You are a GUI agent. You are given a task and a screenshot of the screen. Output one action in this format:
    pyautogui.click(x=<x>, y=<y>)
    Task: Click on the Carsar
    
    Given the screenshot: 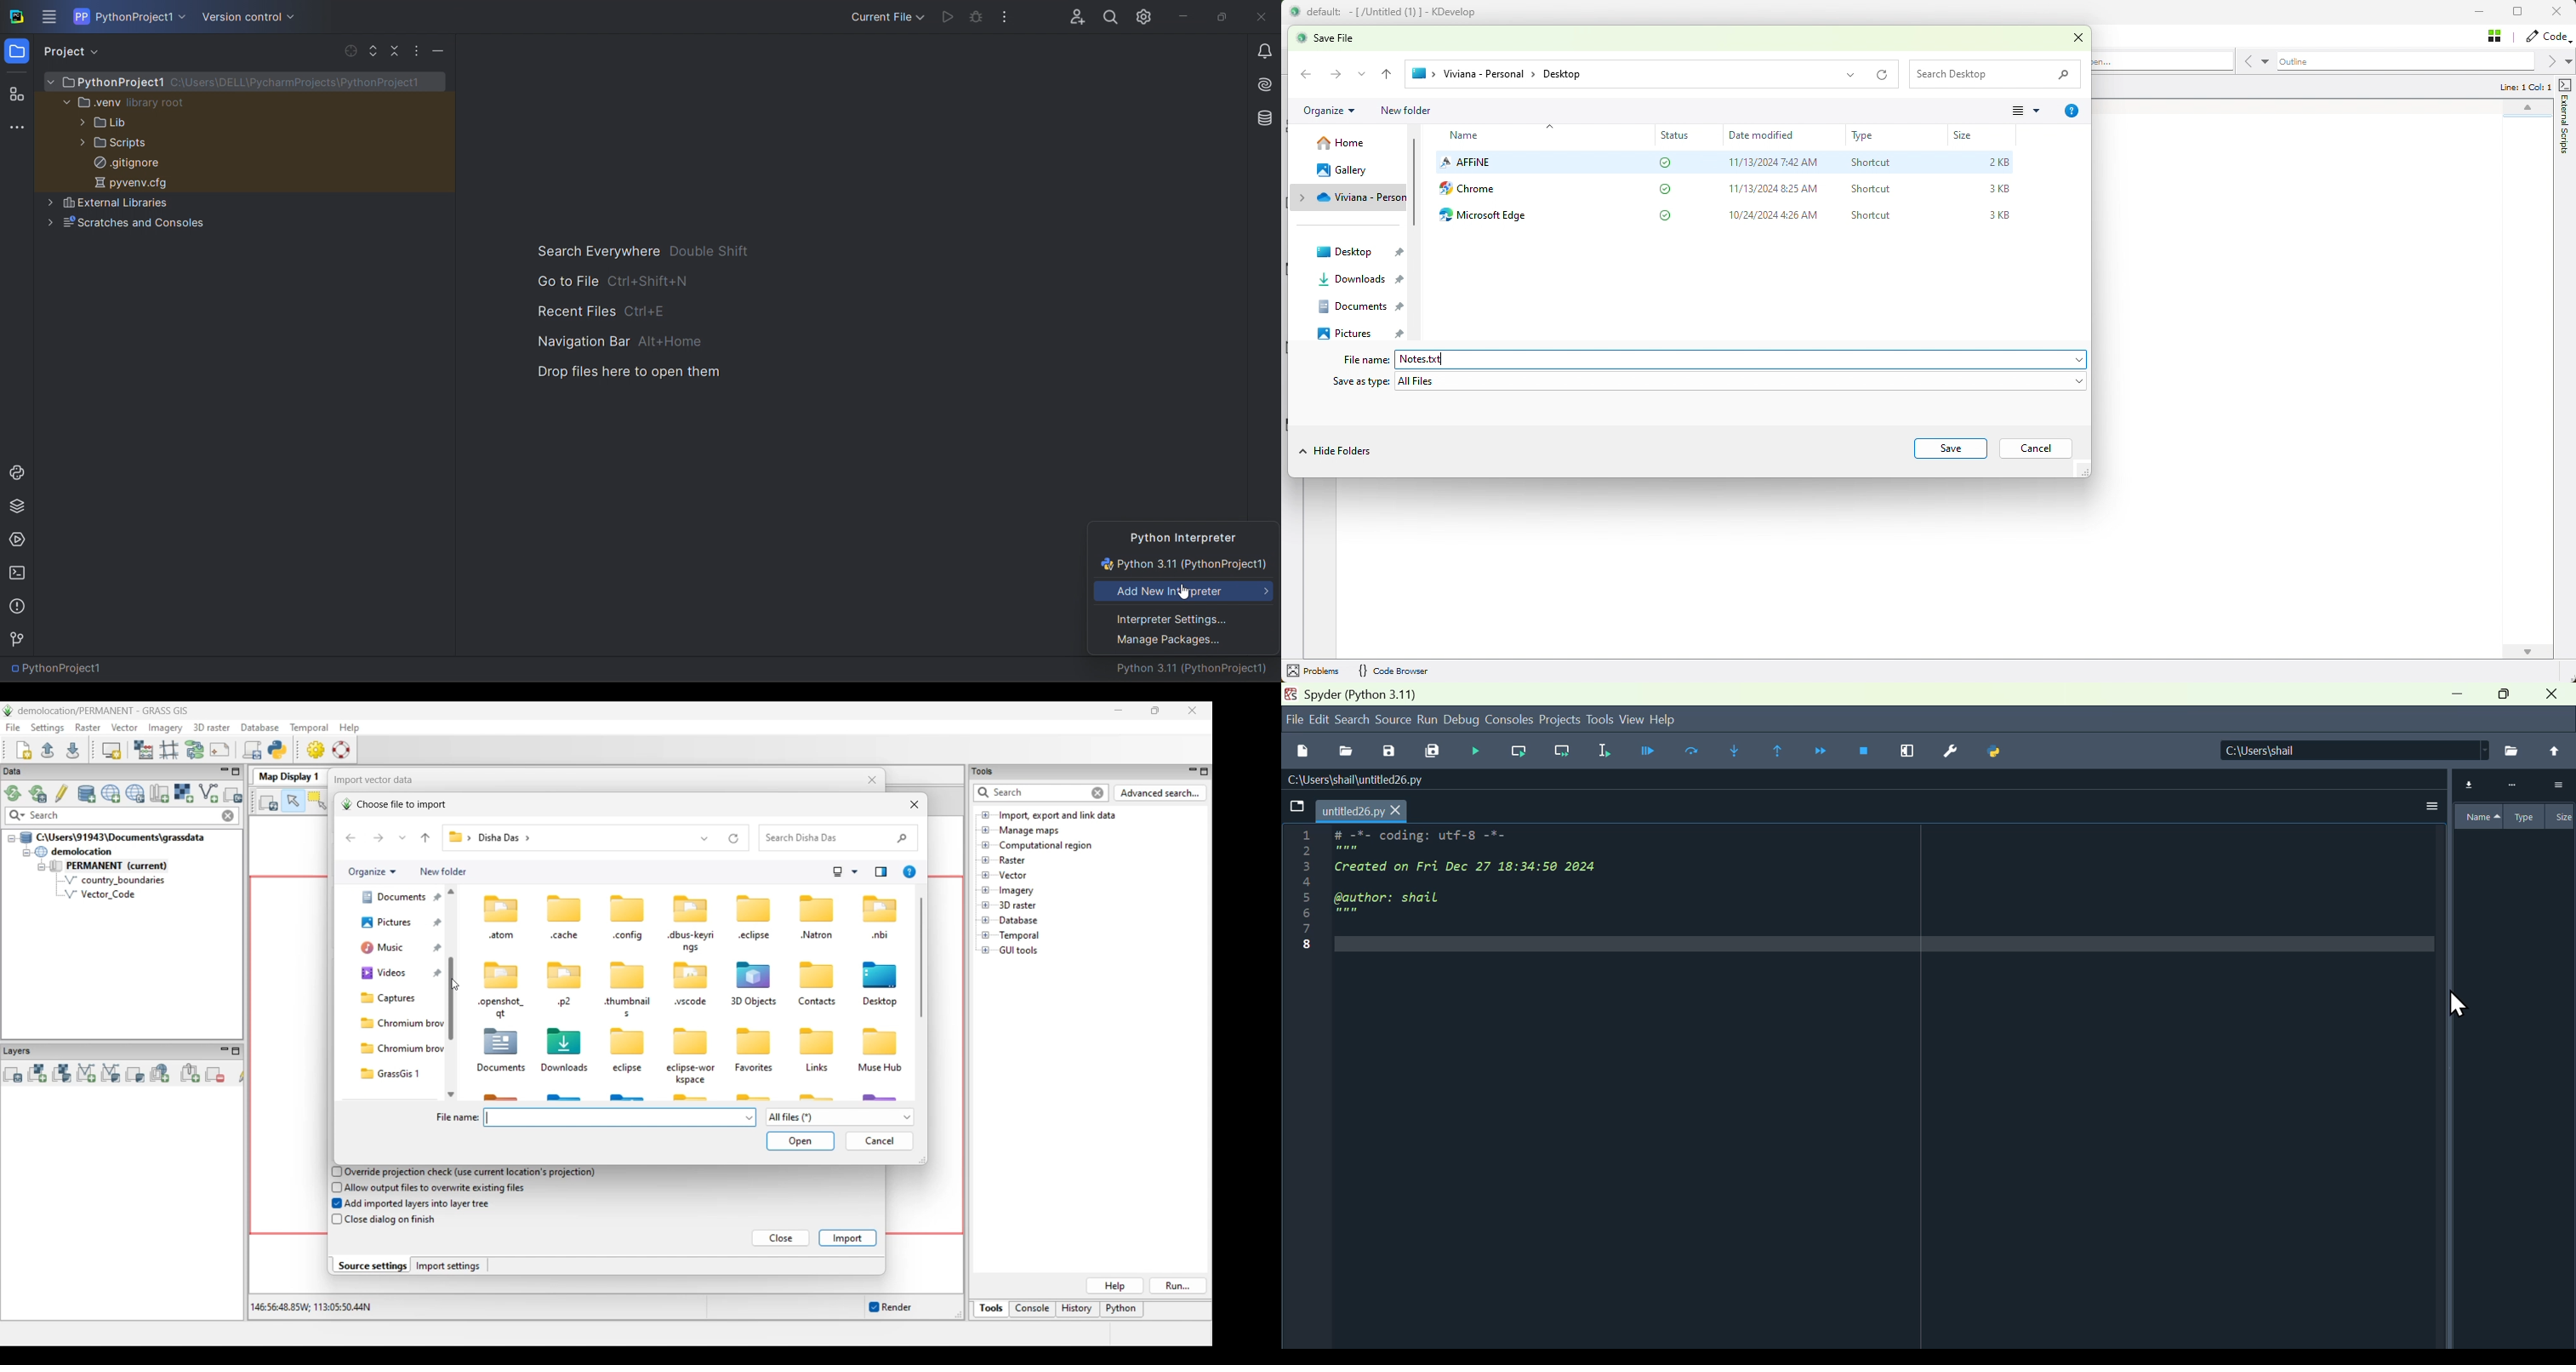 What is the action you would take?
    pyautogui.click(x=2458, y=1006)
    